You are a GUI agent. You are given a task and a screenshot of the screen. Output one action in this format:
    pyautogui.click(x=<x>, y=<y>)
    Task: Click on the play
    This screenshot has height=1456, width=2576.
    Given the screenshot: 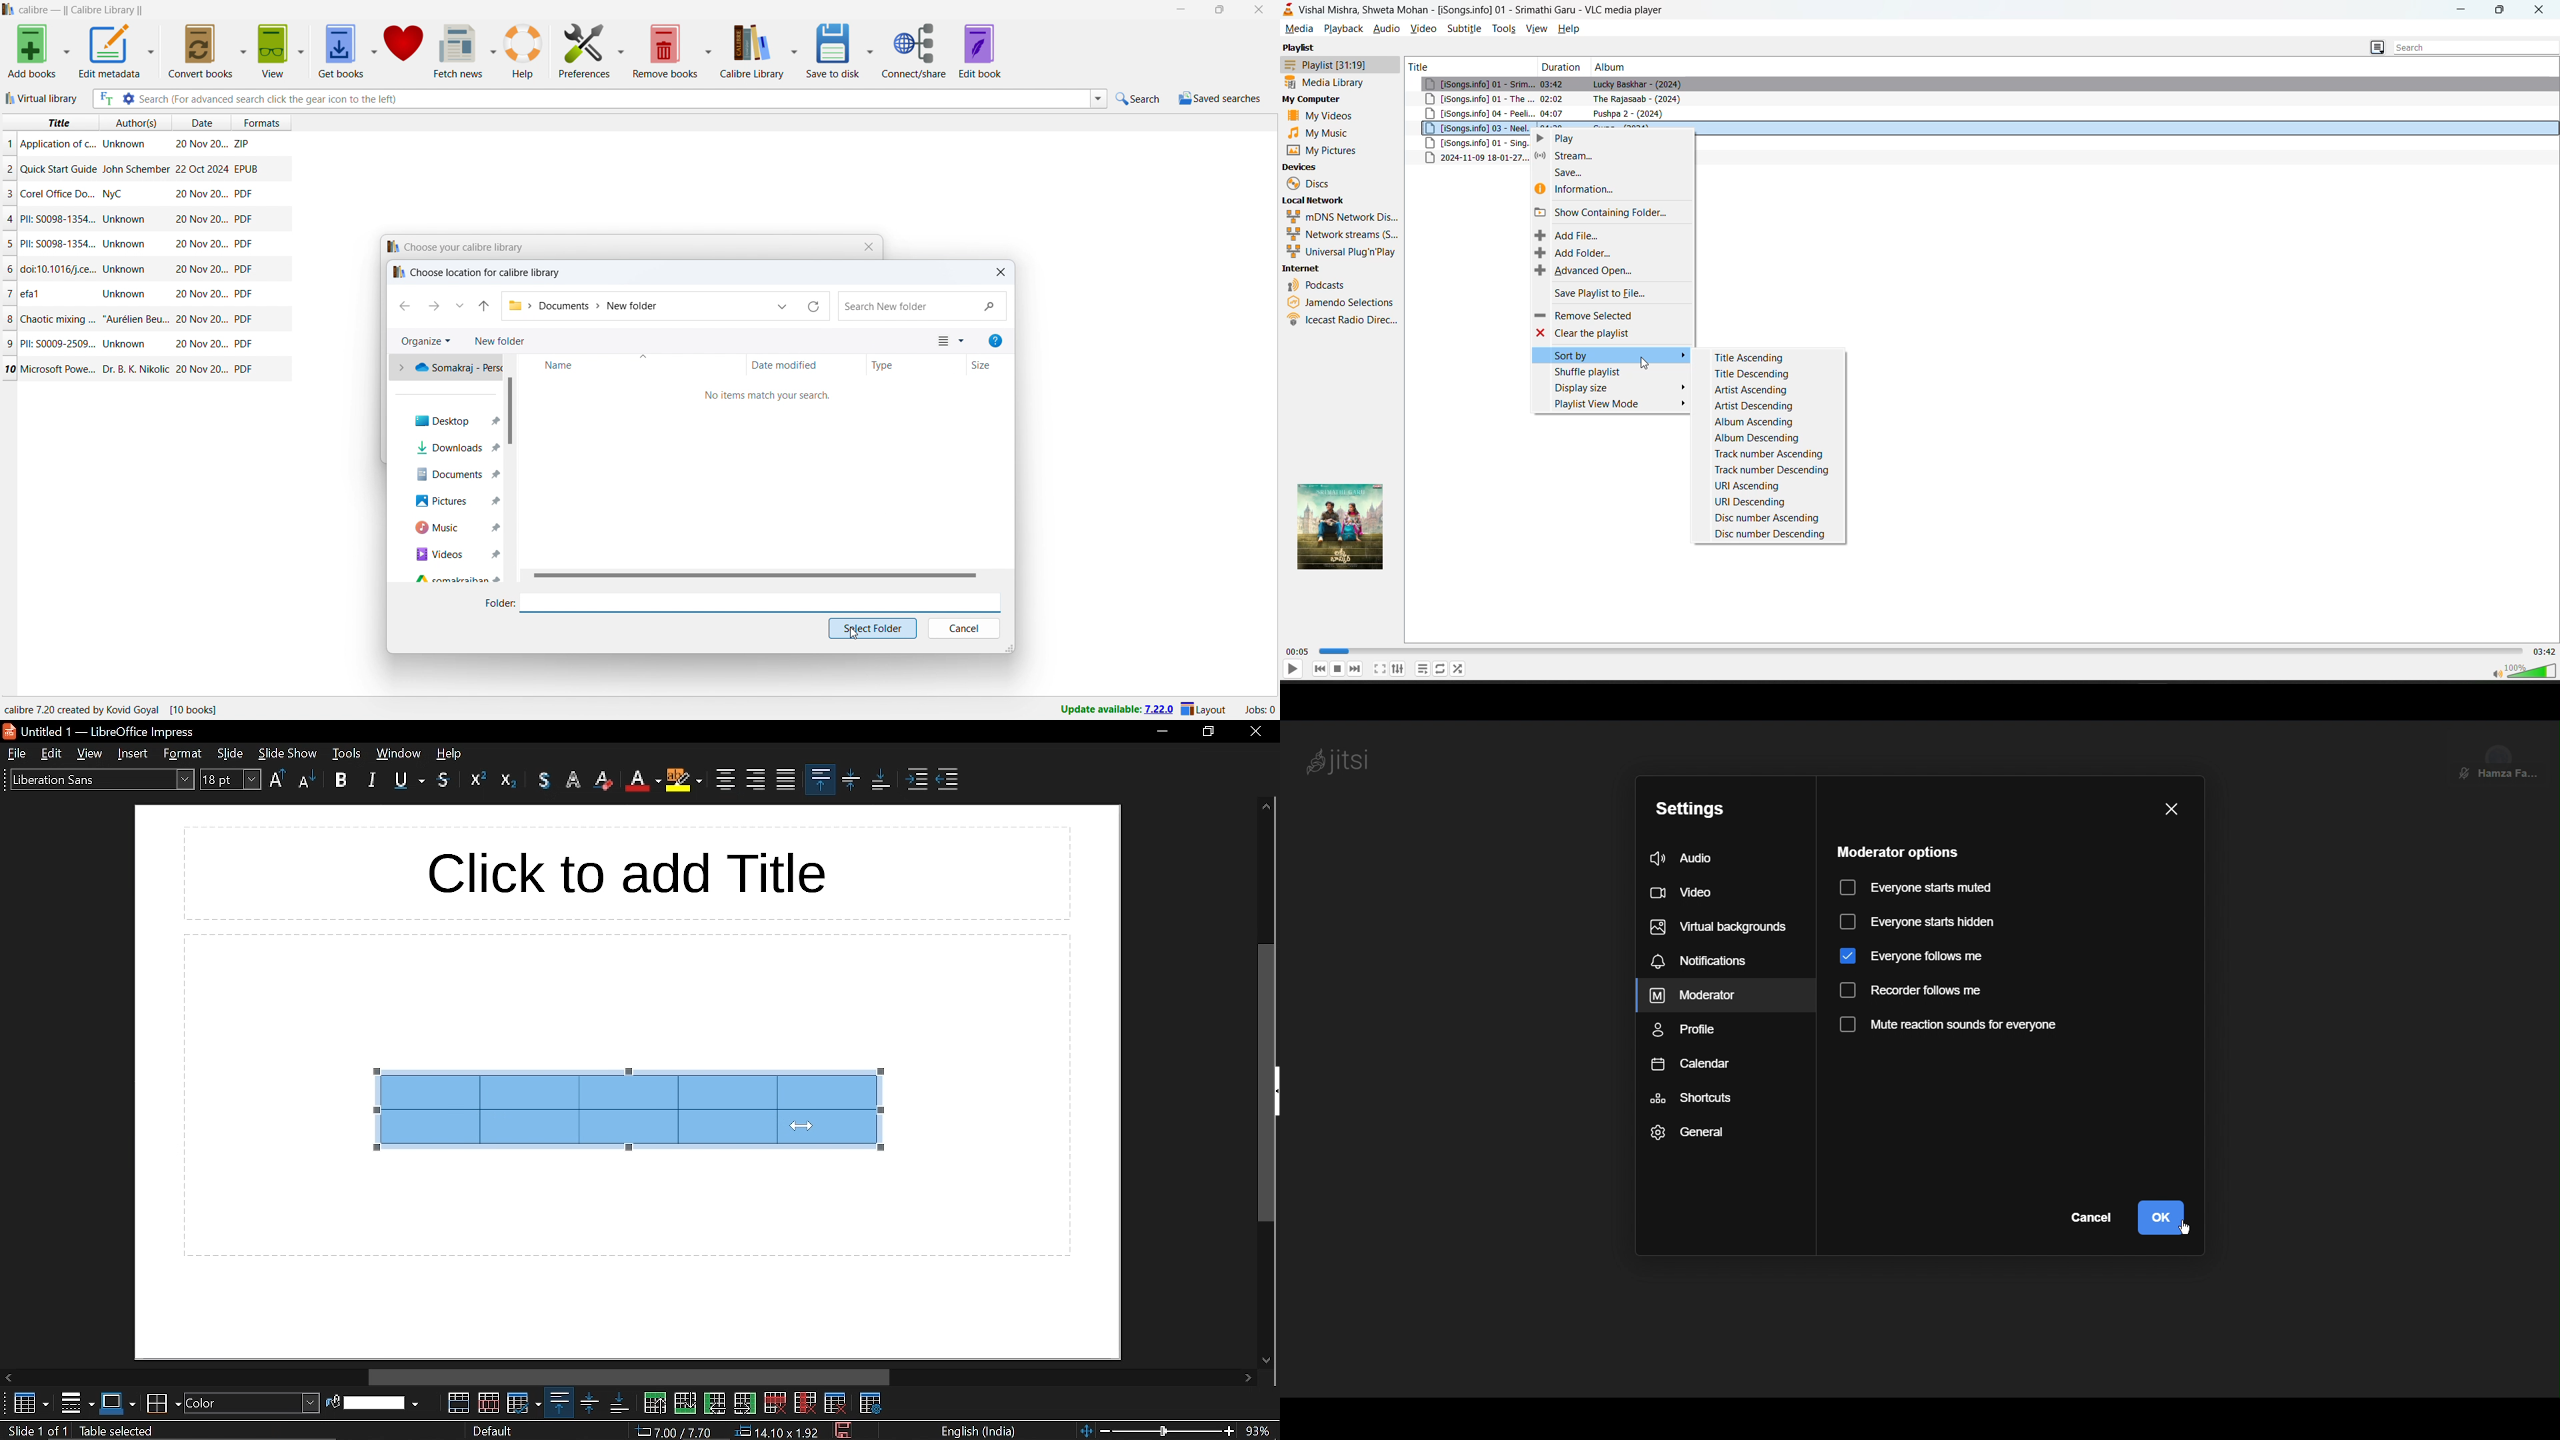 What is the action you would take?
    pyautogui.click(x=1613, y=138)
    